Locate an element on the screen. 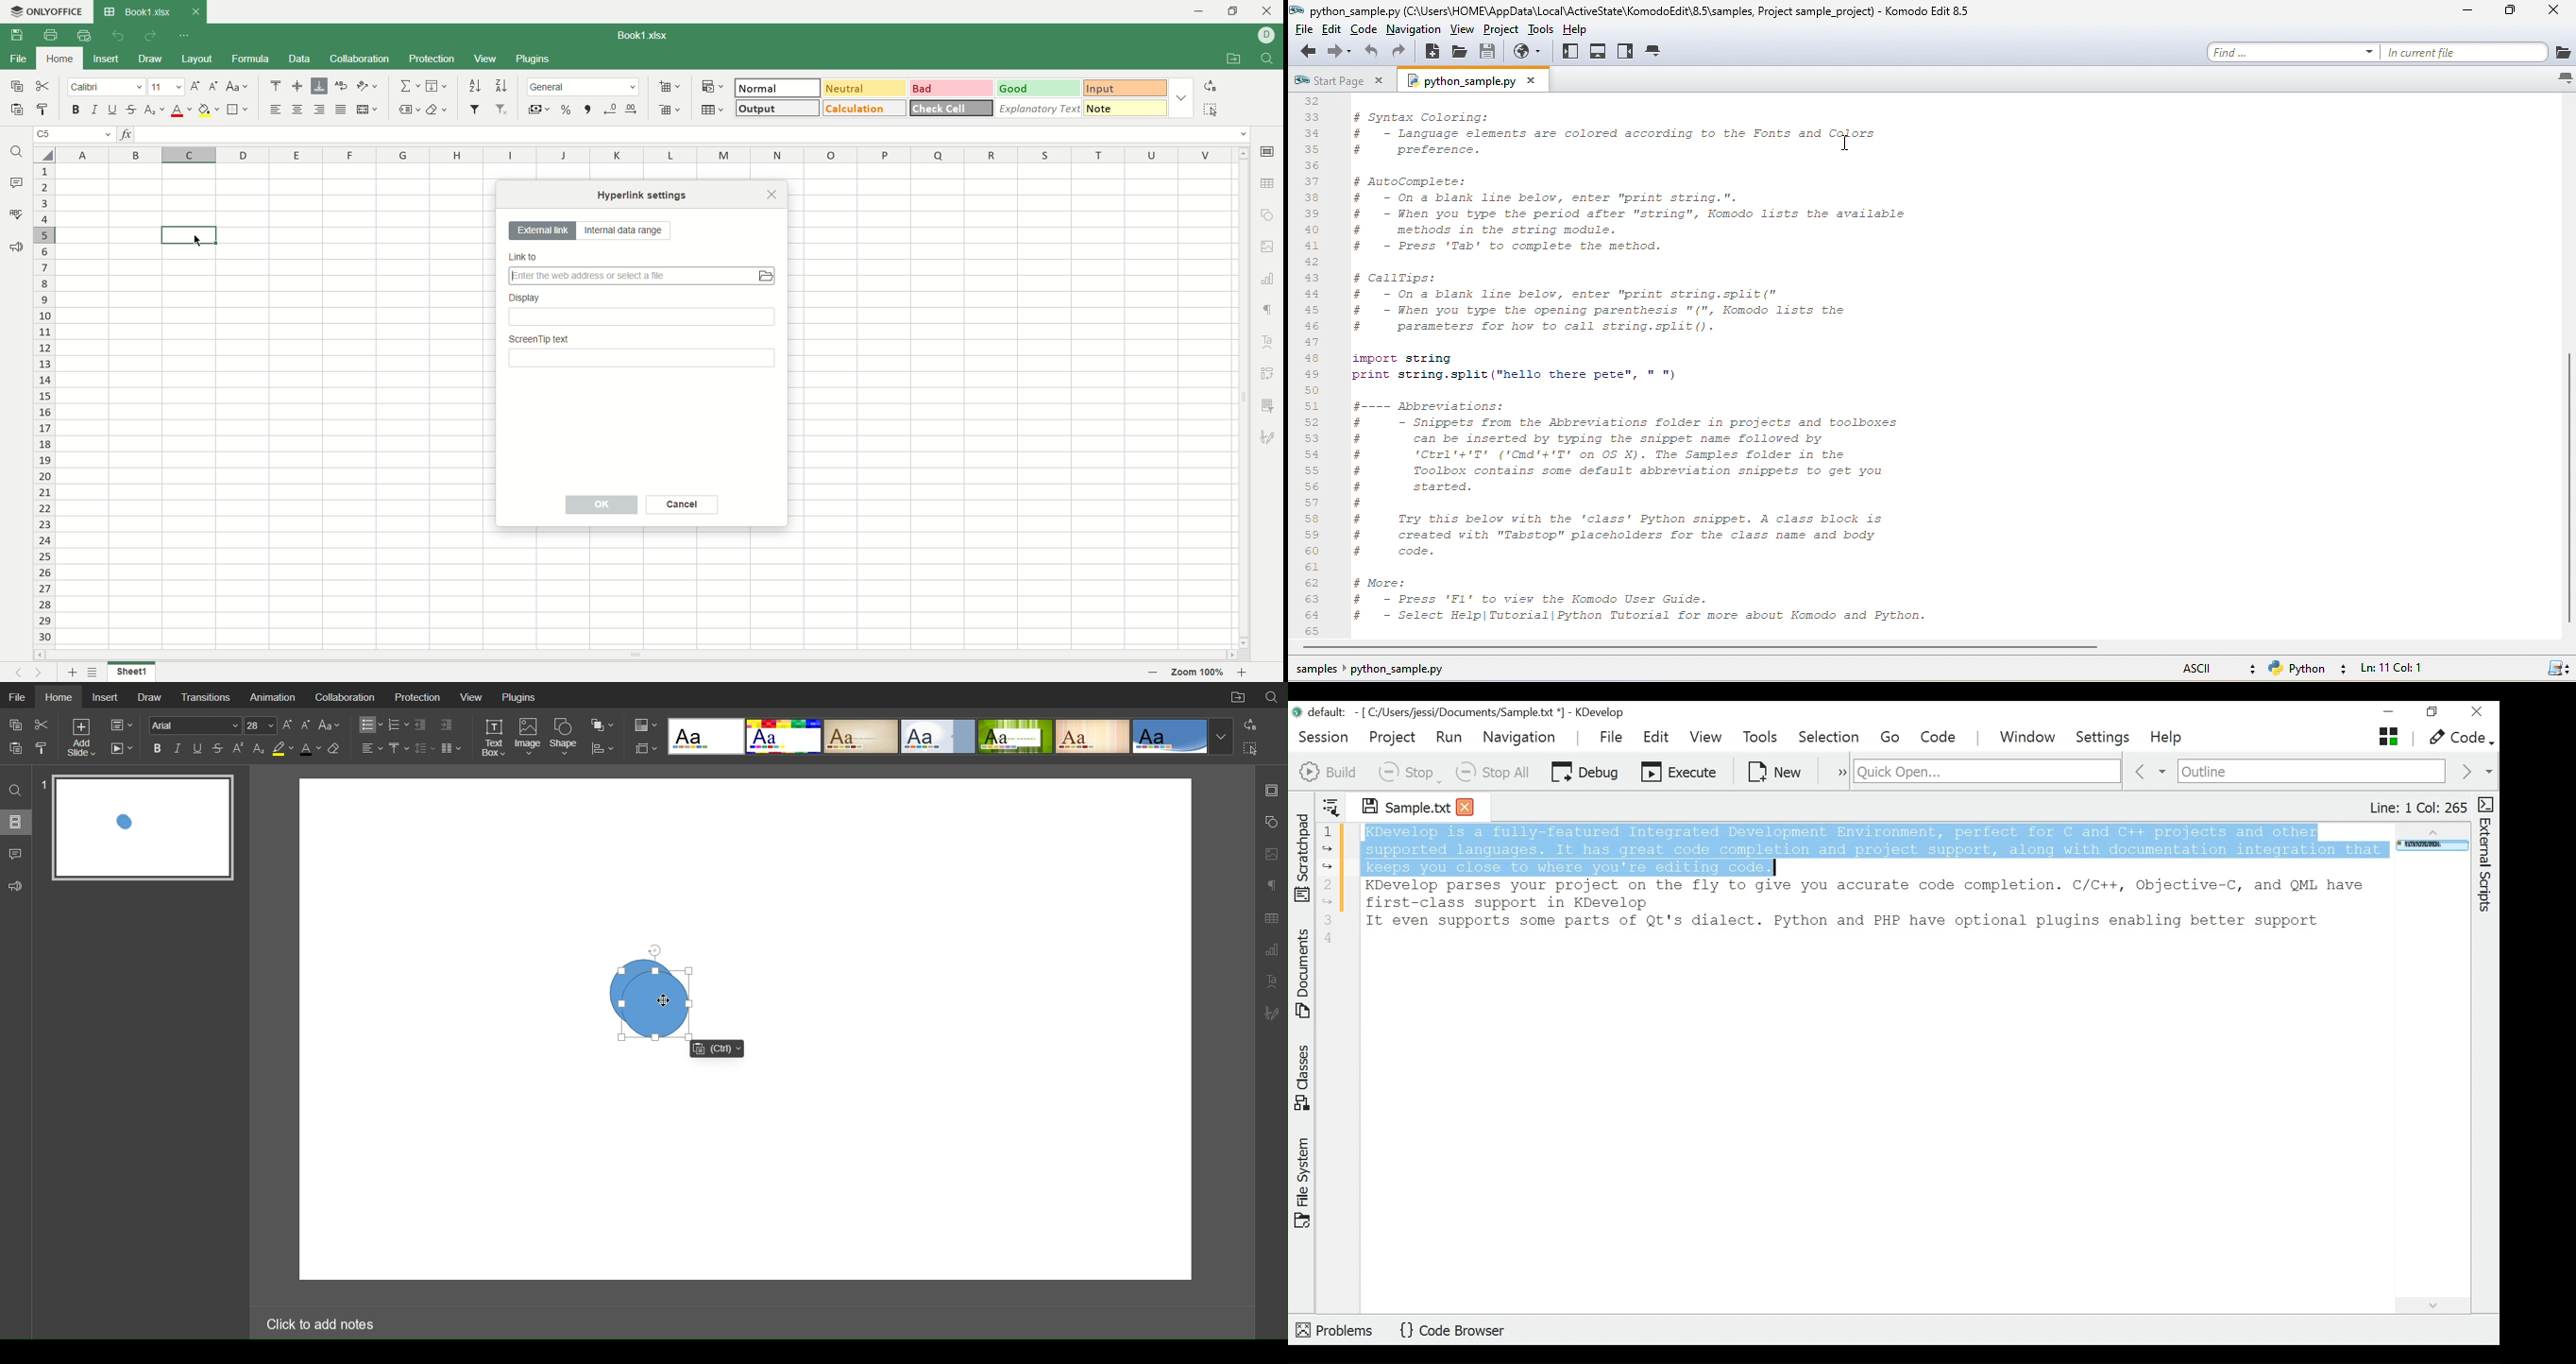 The image size is (2576, 1372). screen tip text is located at coordinates (644, 354).